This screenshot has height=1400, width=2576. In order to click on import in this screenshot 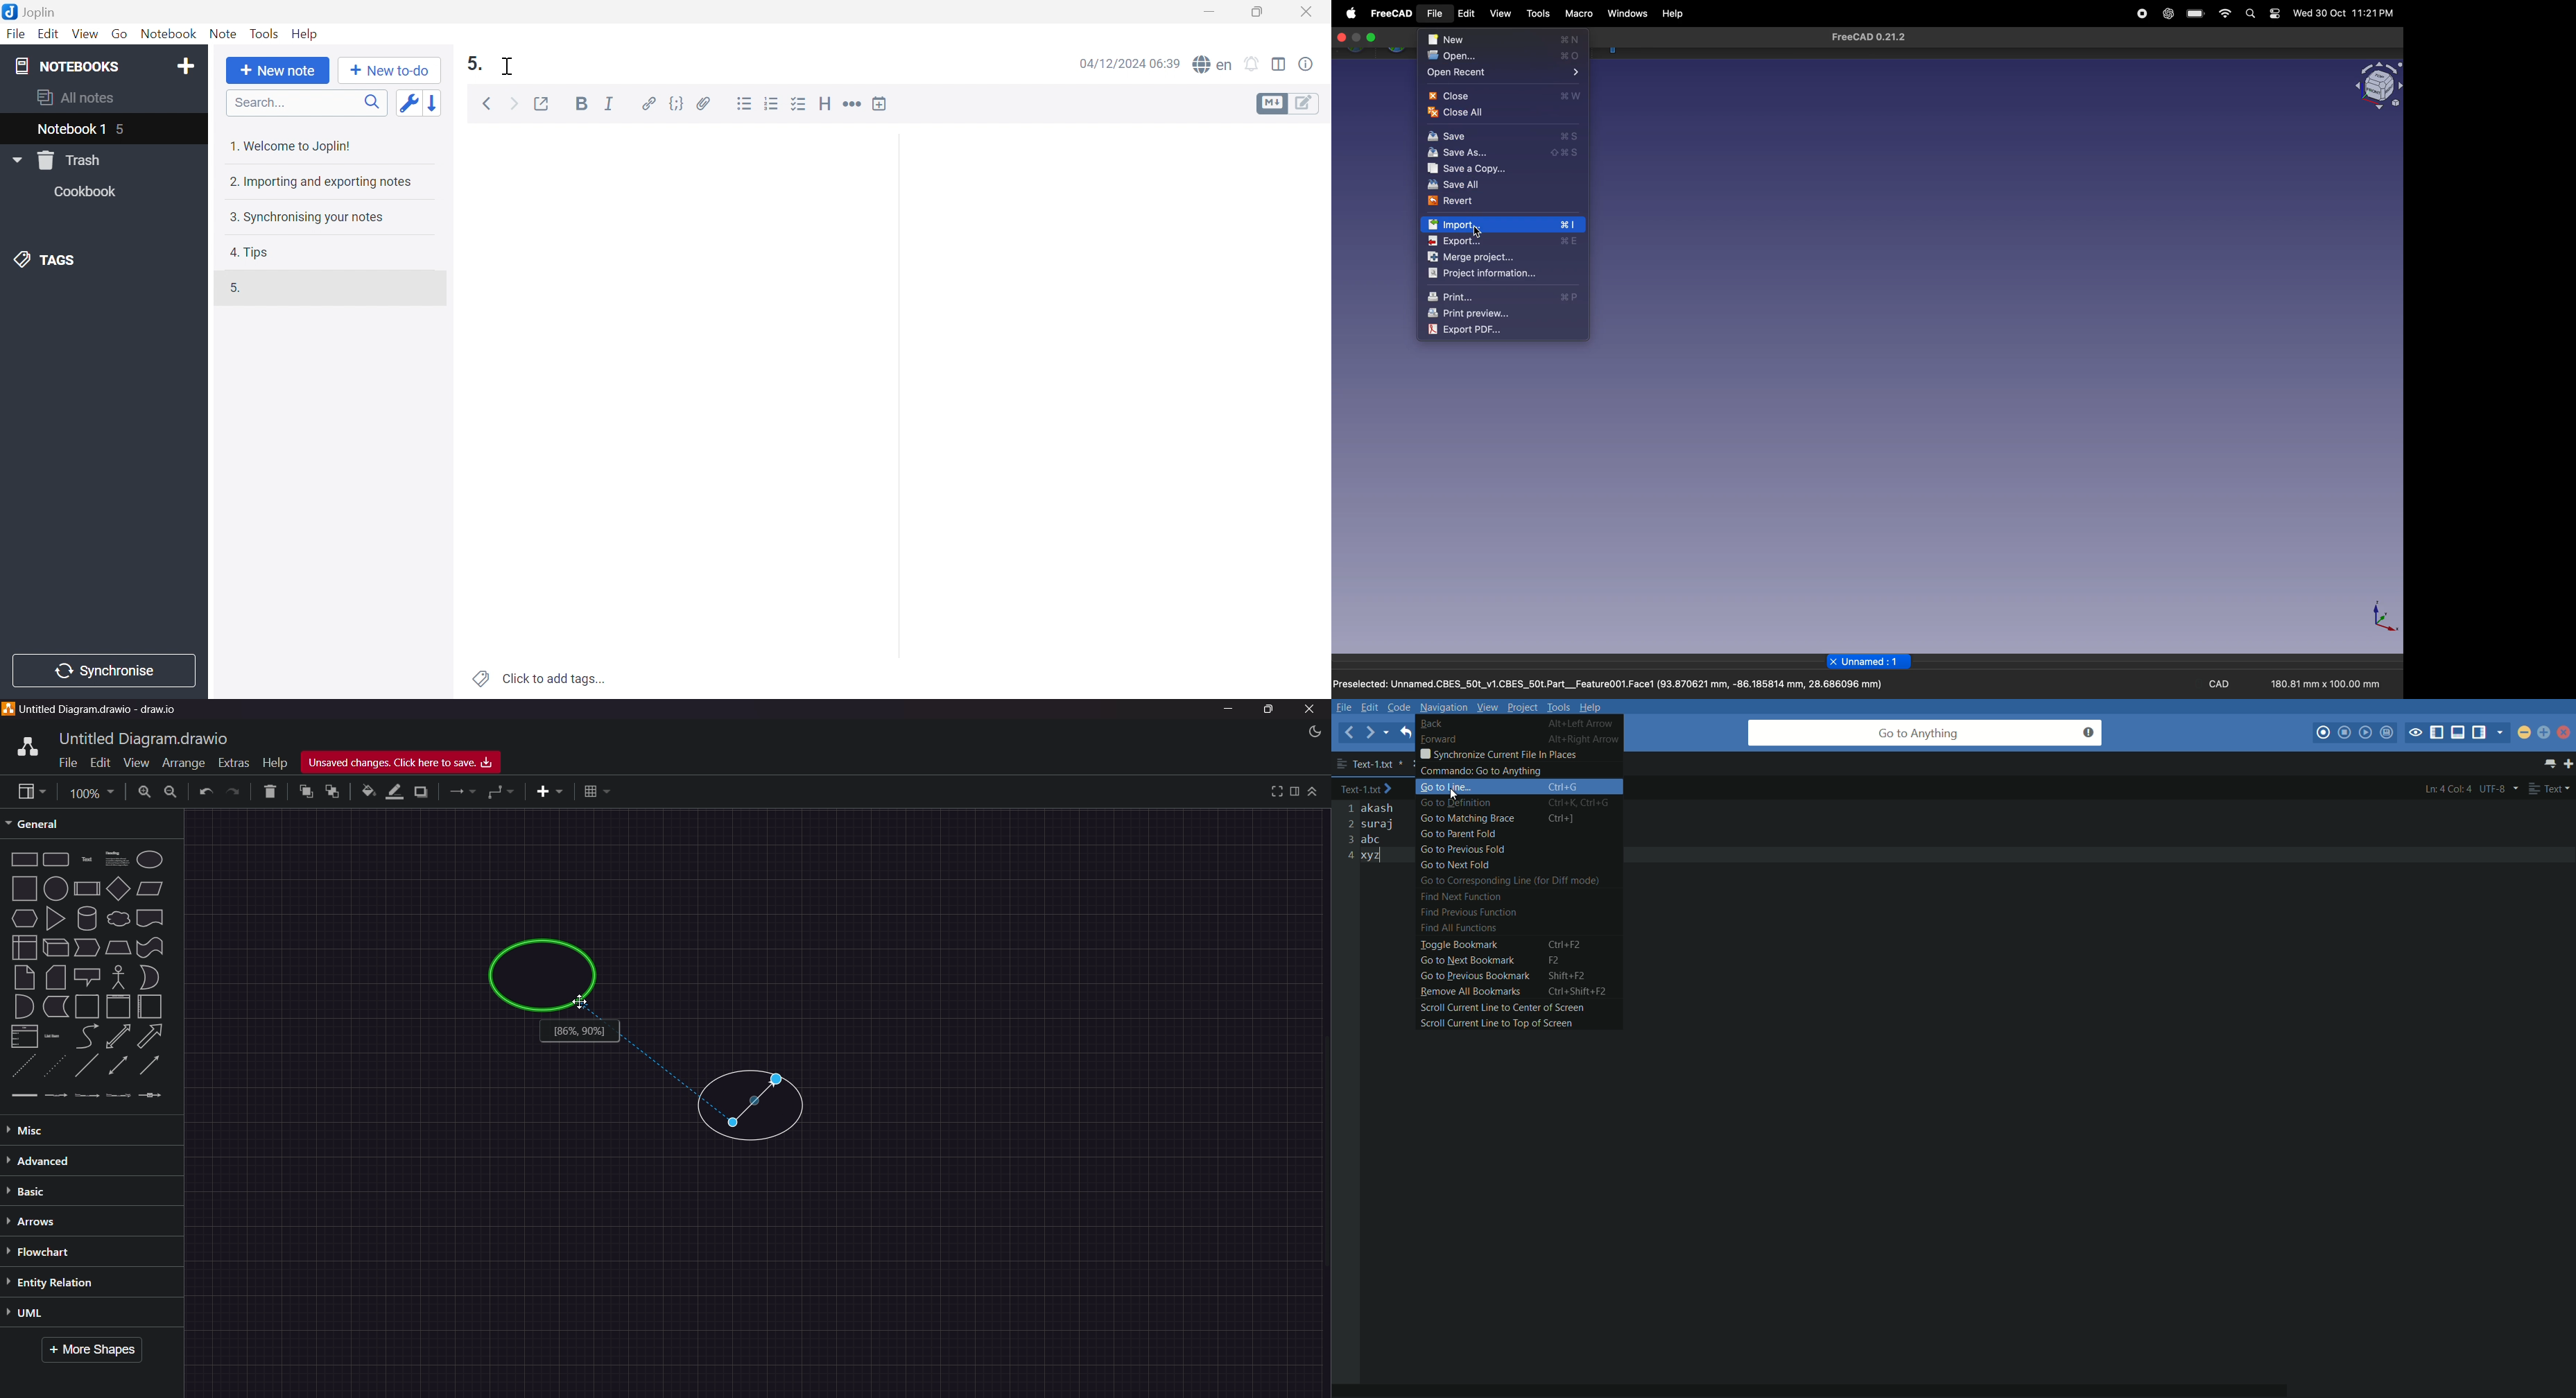, I will do `click(1503, 225)`.